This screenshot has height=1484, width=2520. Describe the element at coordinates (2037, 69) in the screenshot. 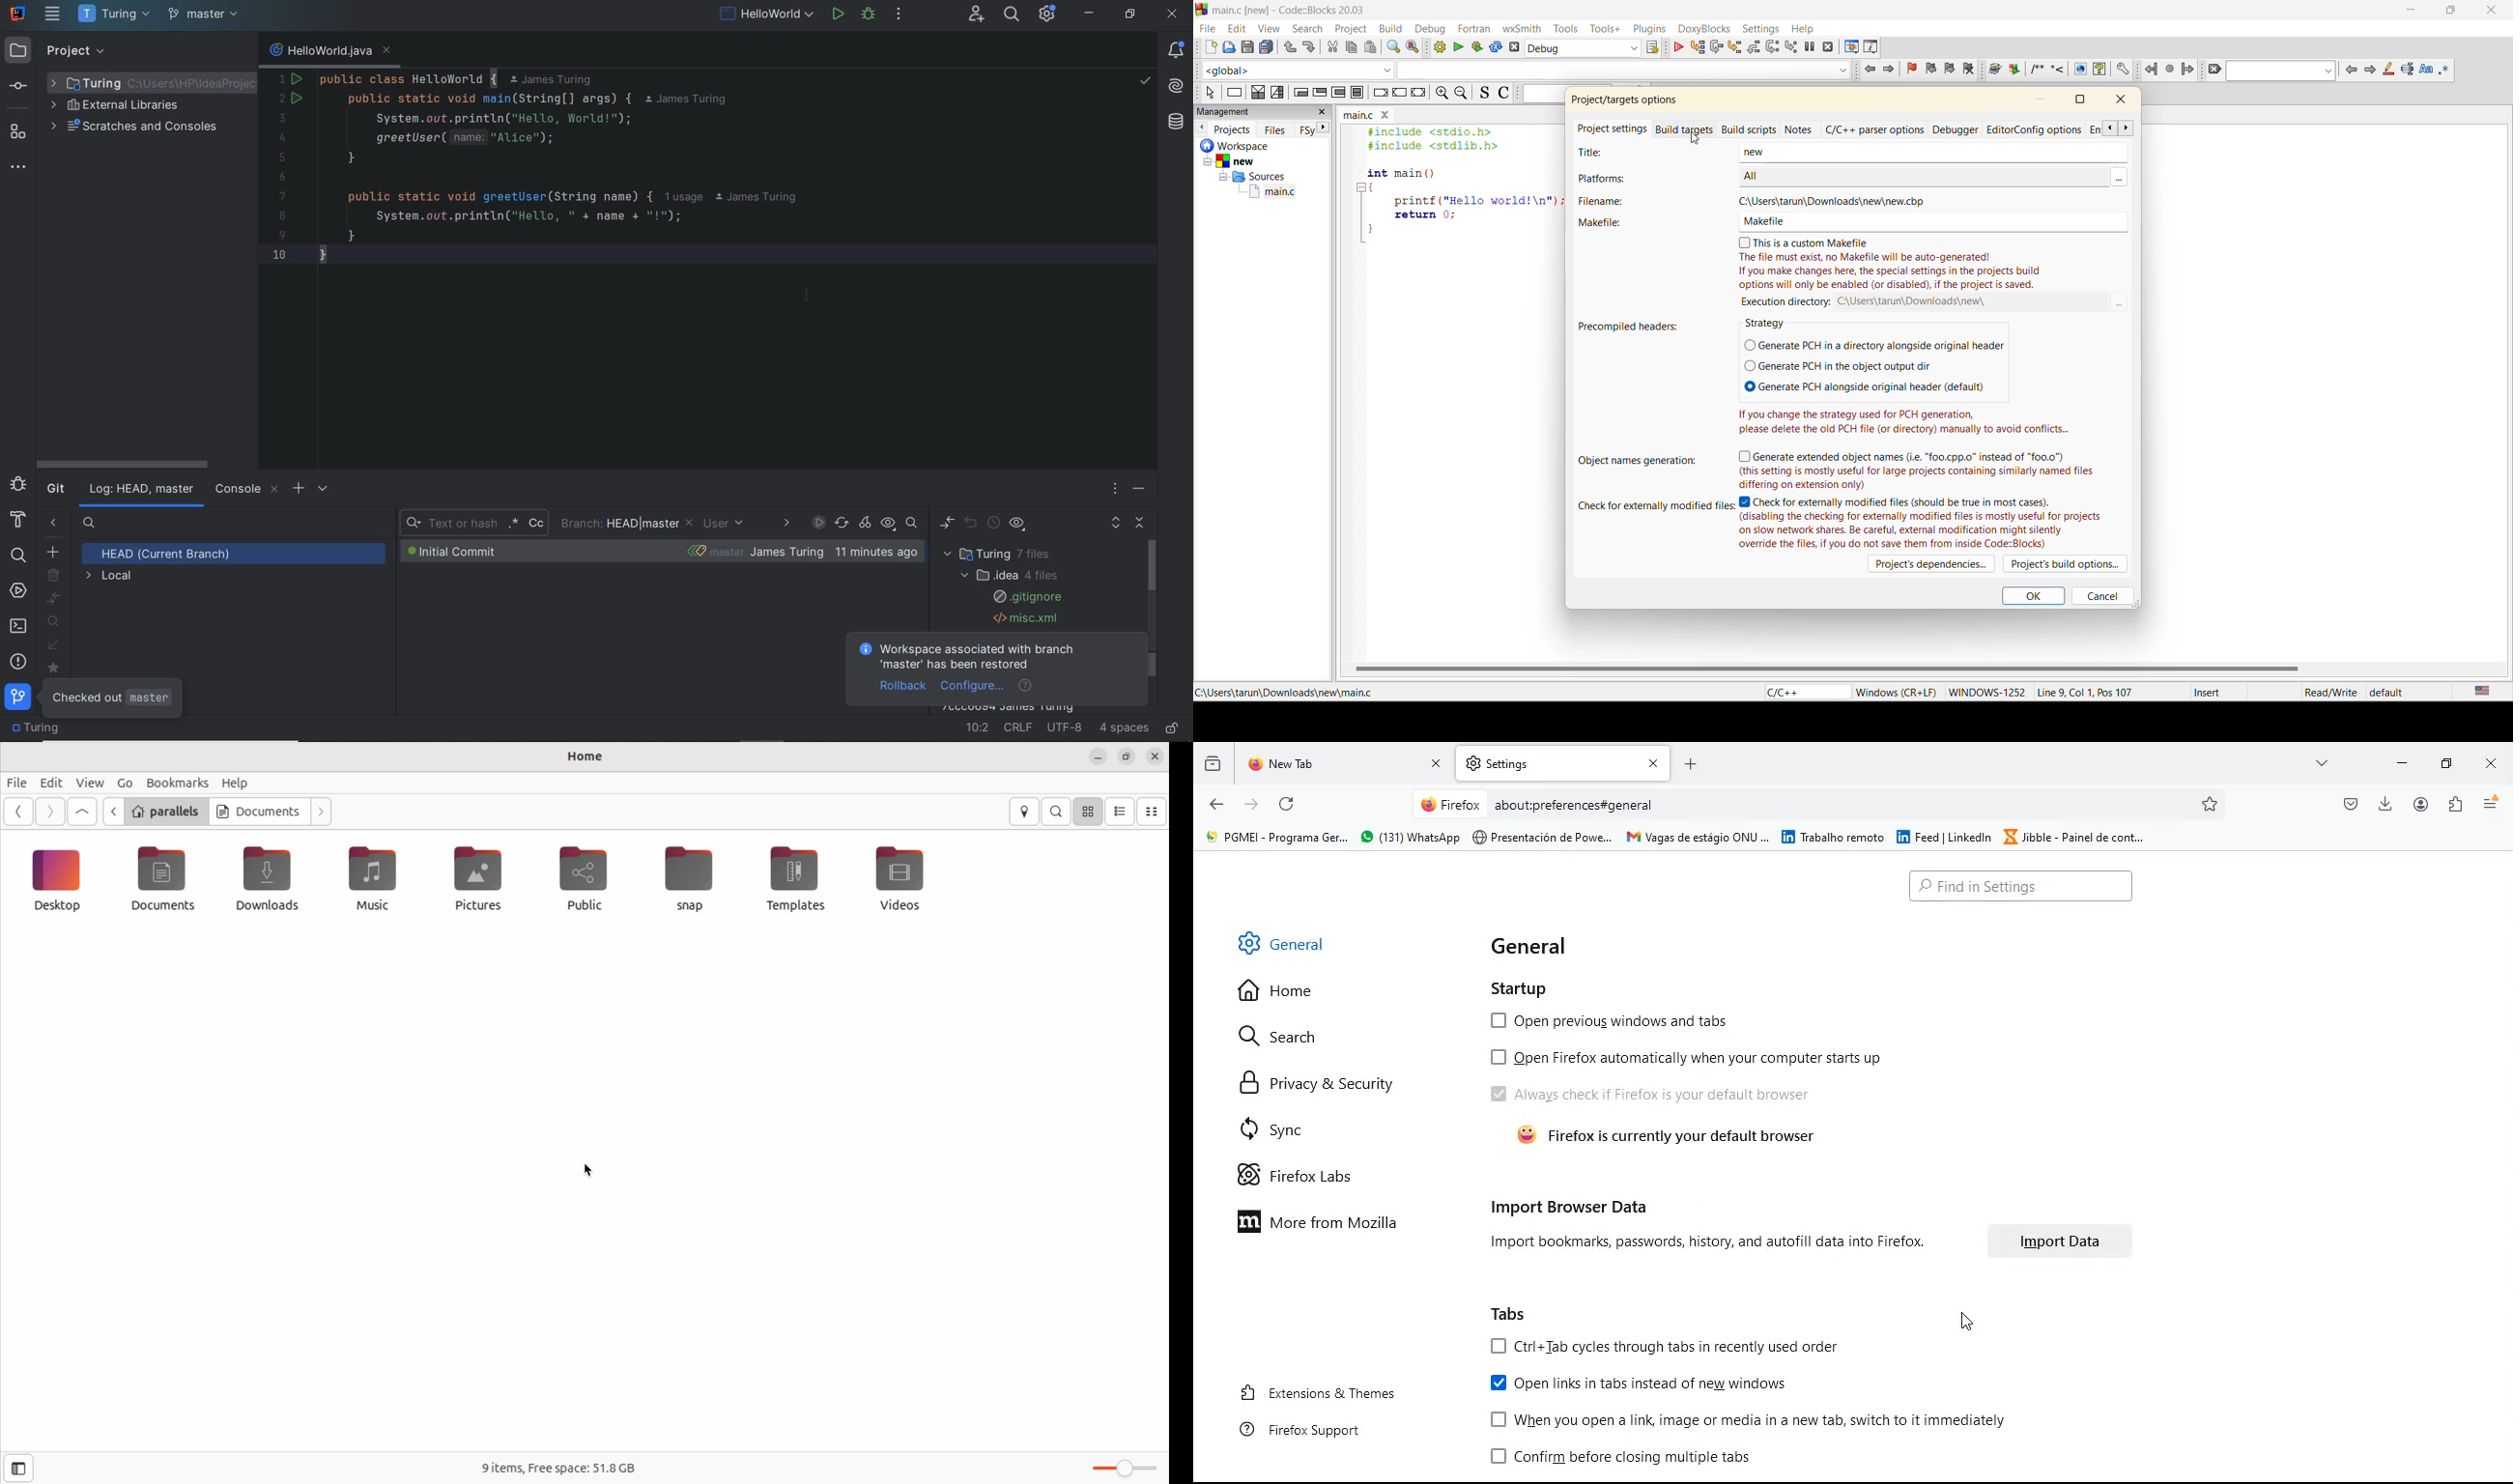

I see `Insert a comment block at the current line` at that location.